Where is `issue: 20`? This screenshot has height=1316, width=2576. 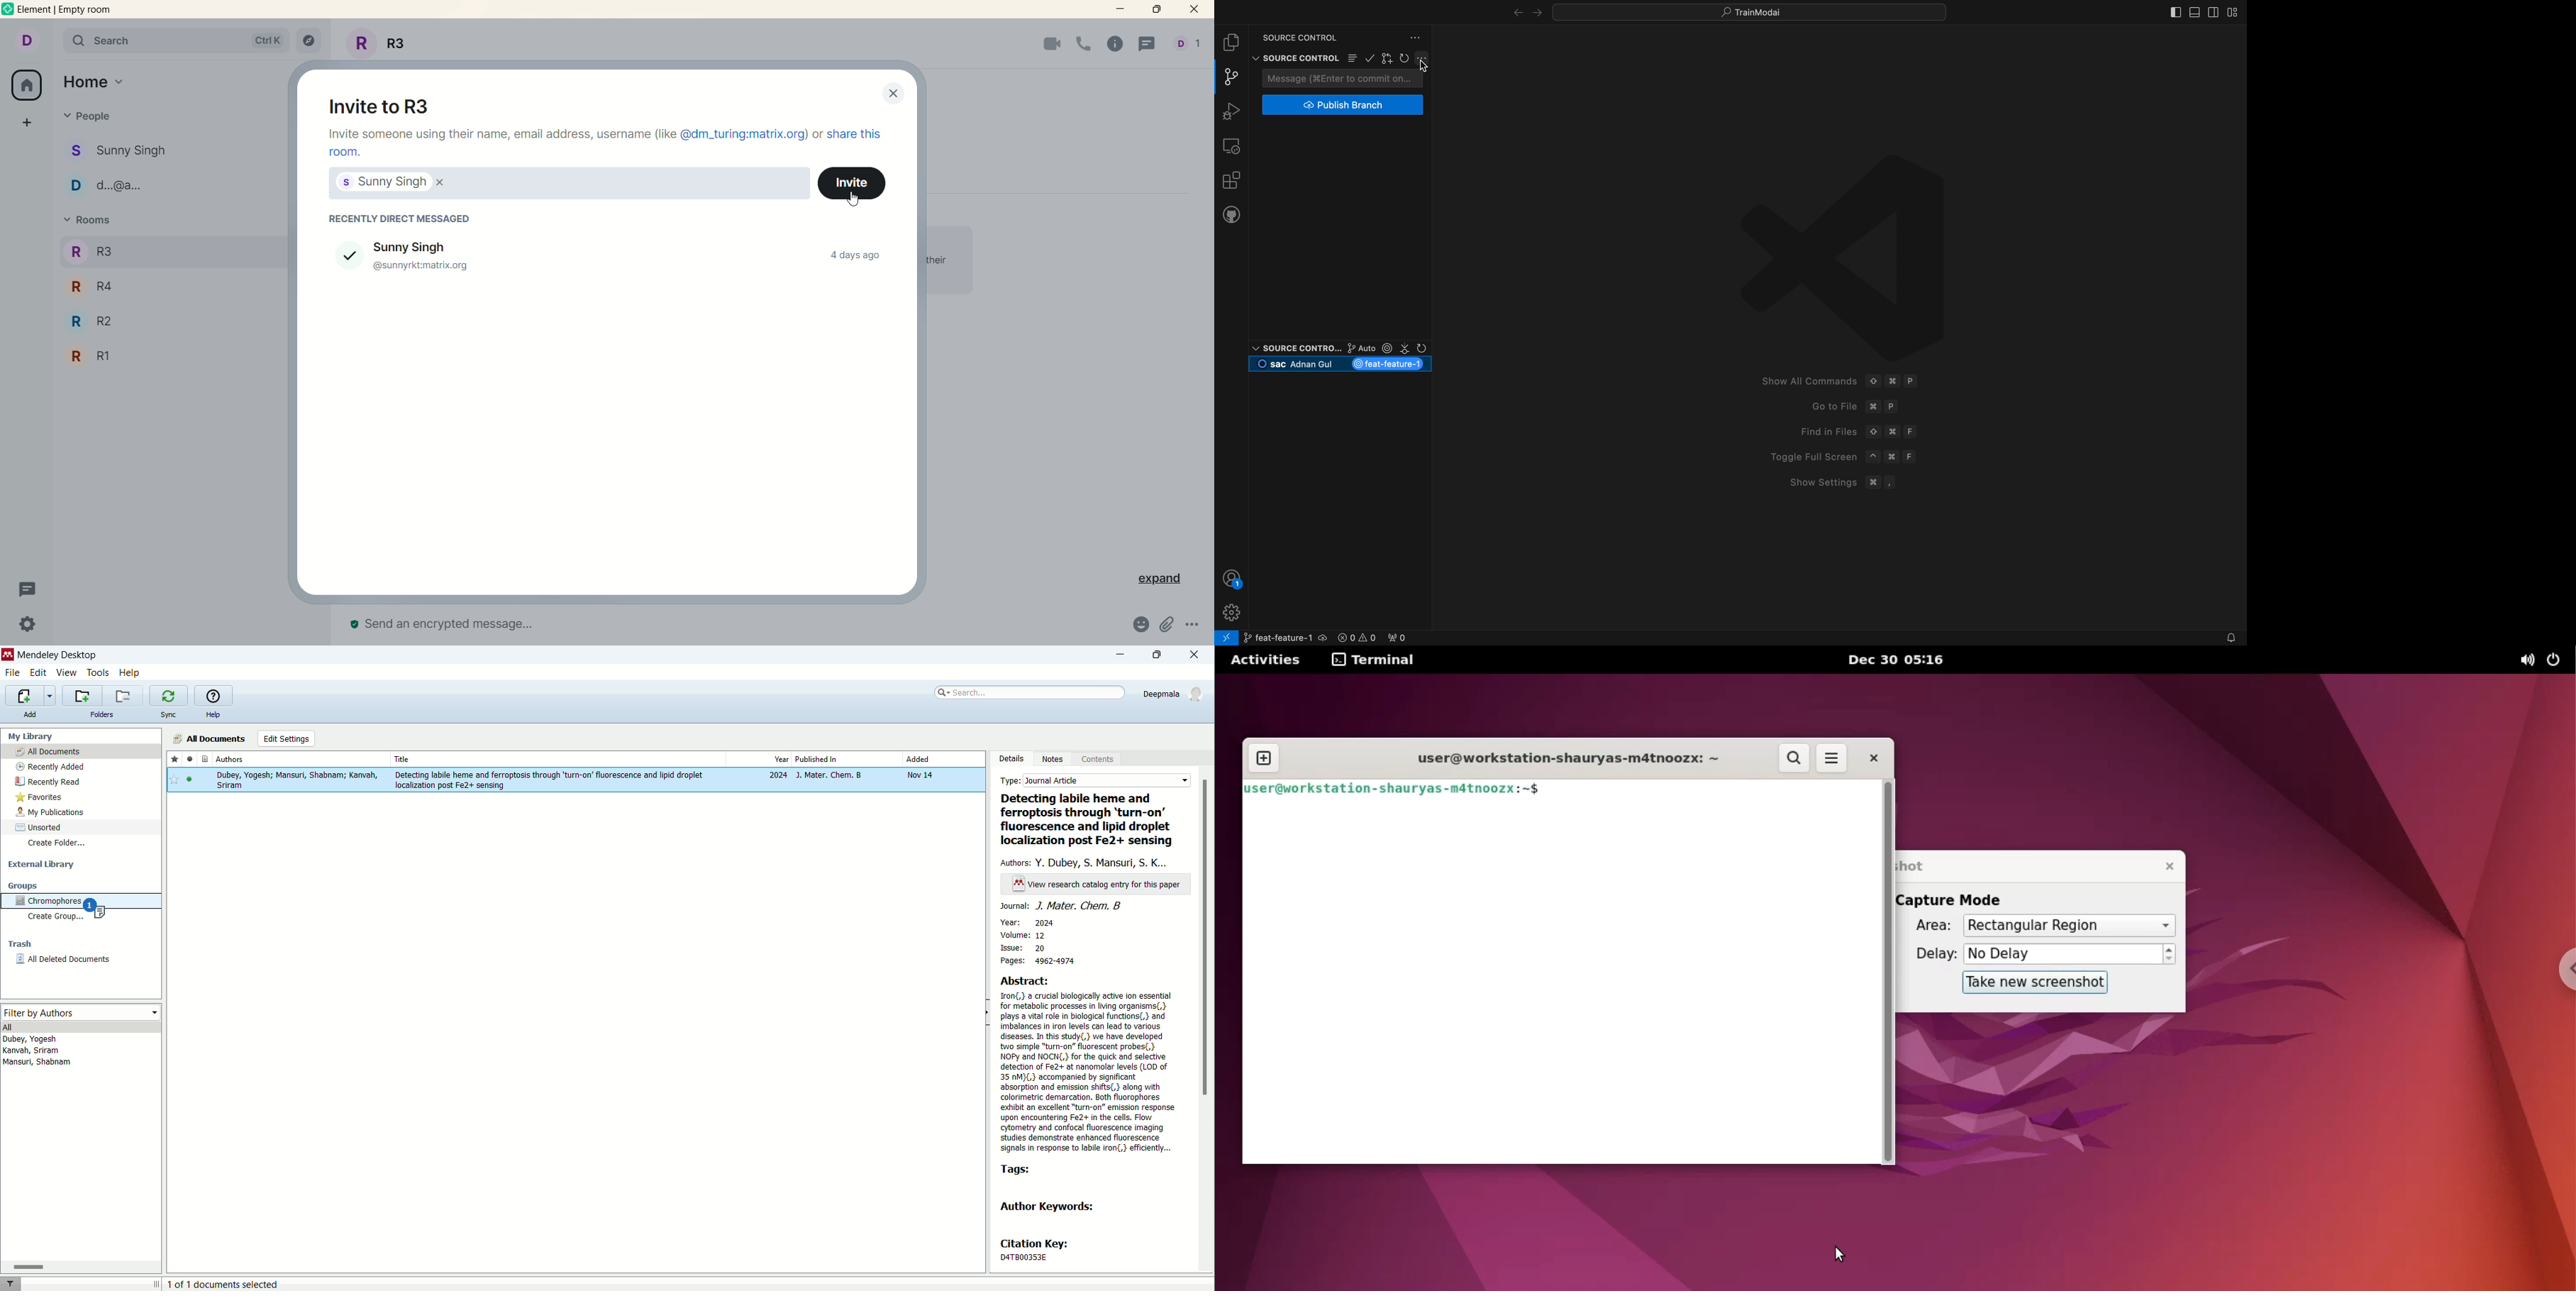 issue: 20 is located at coordinates (1027, 949).